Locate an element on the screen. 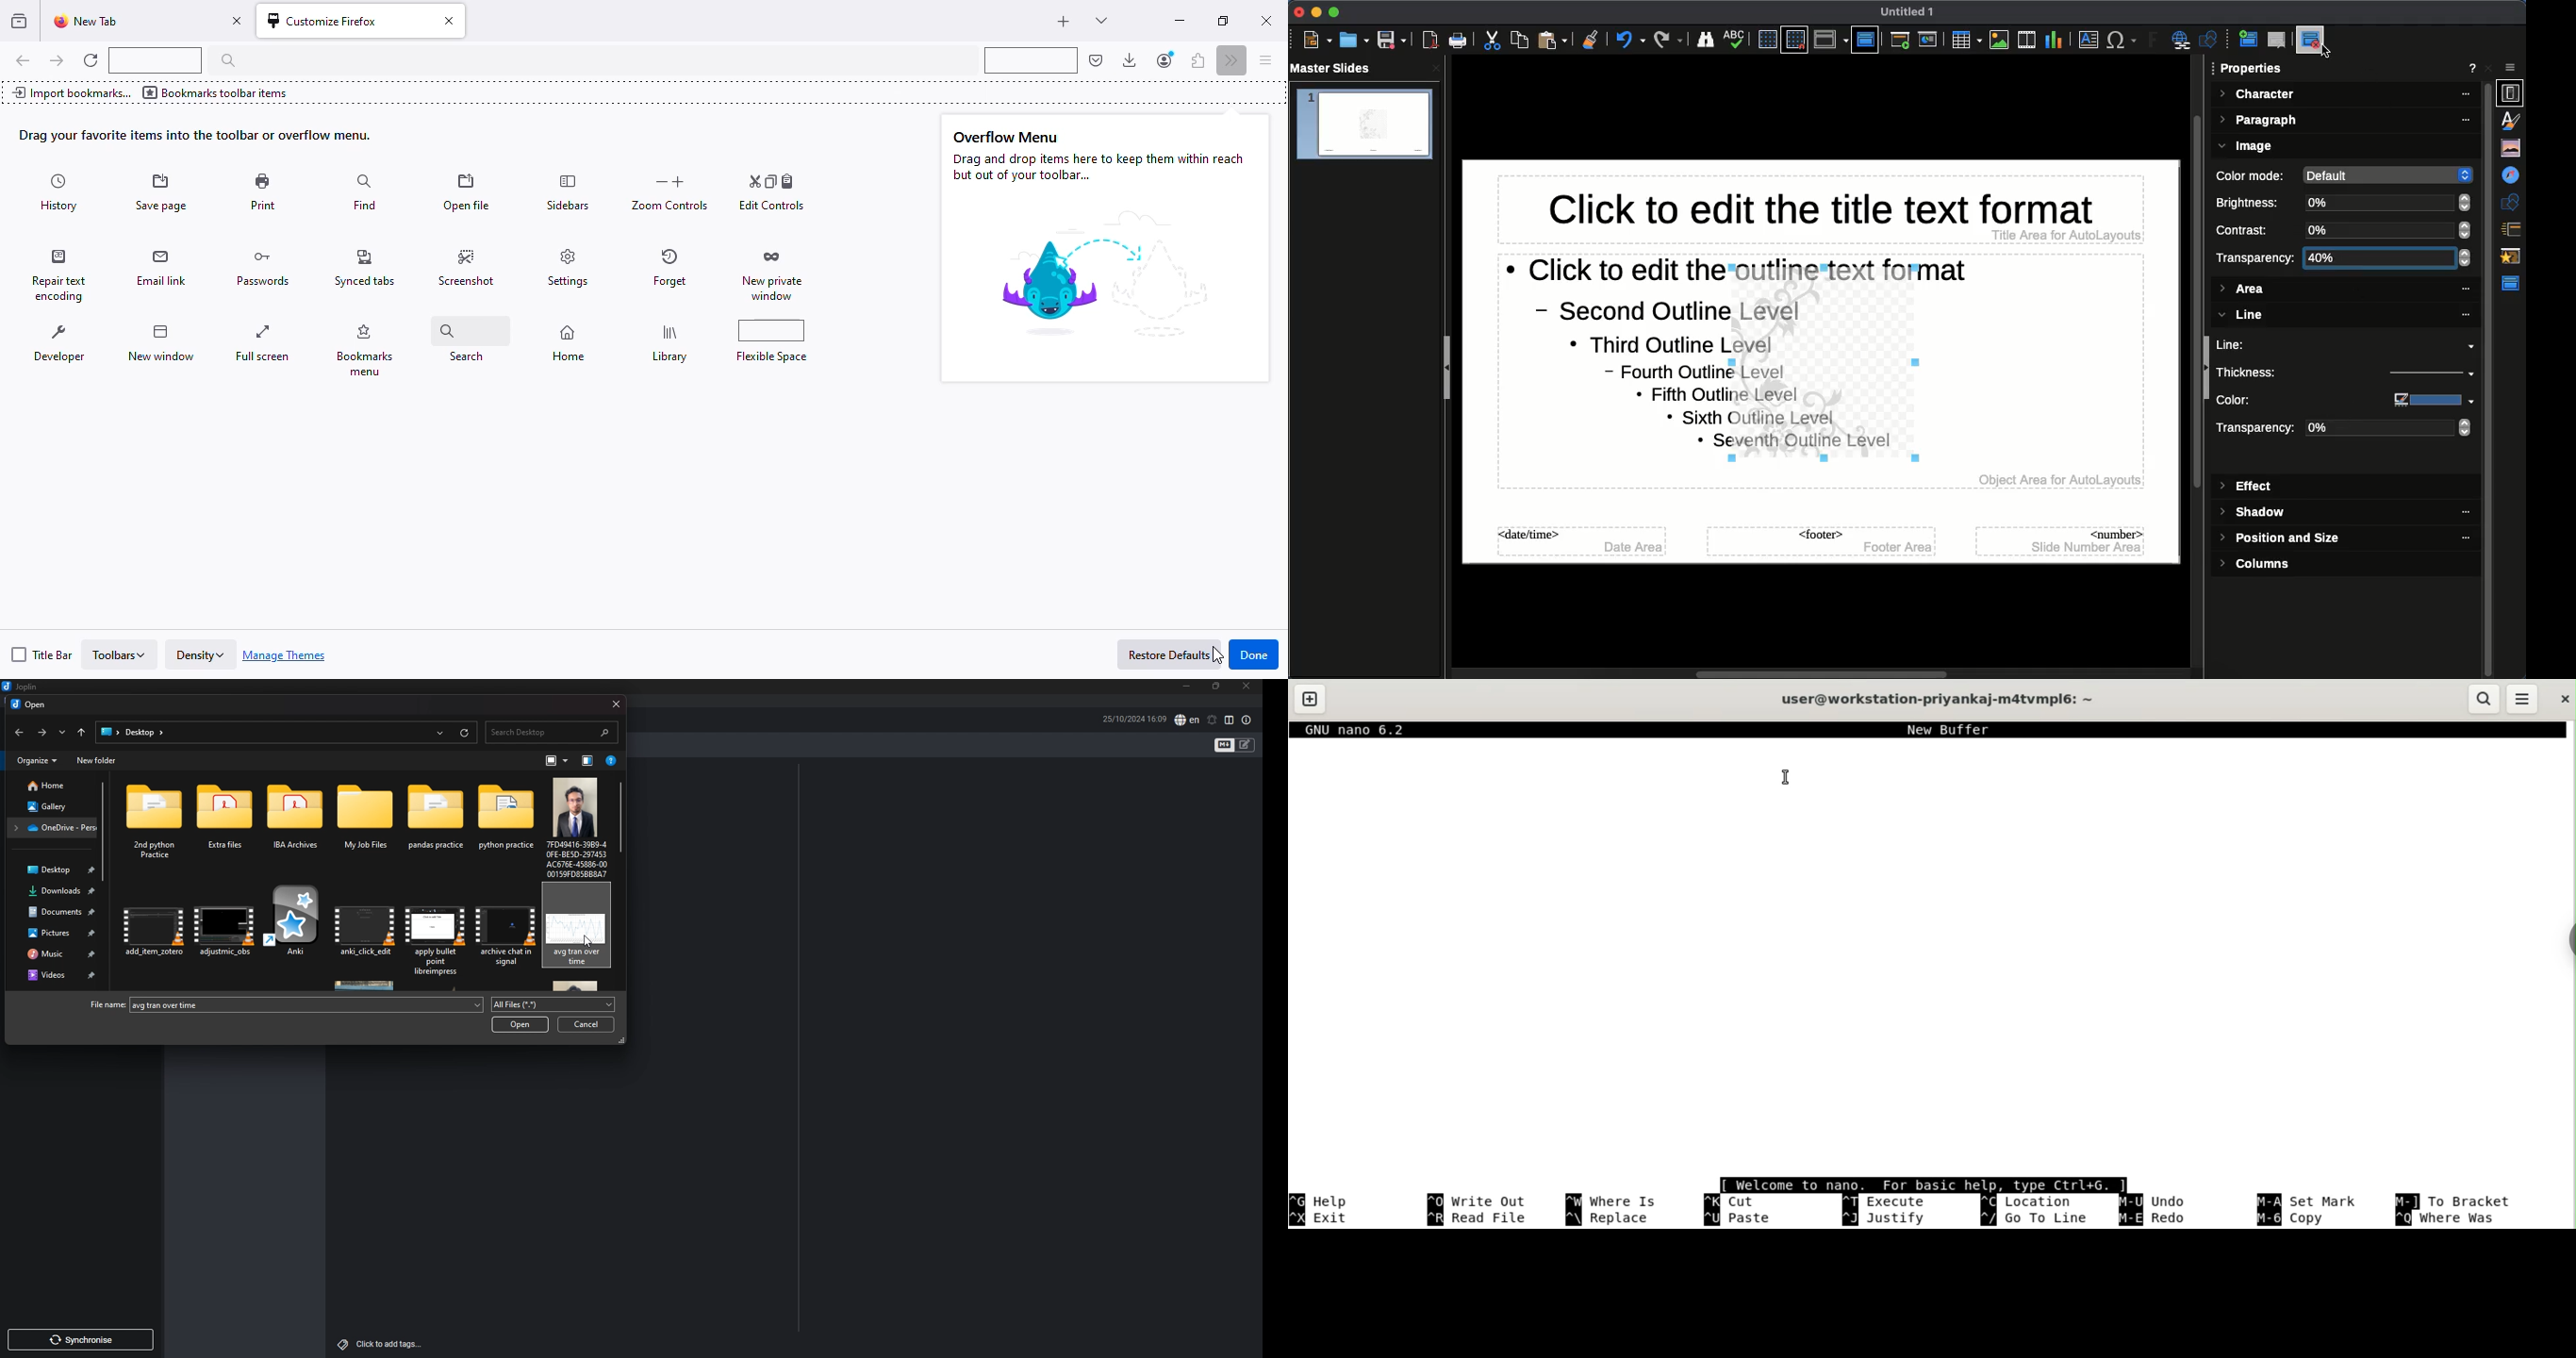 Image resolution: width=2576 pixels, height=1372 pixels. Display view is located at coordinates (1831, 40).